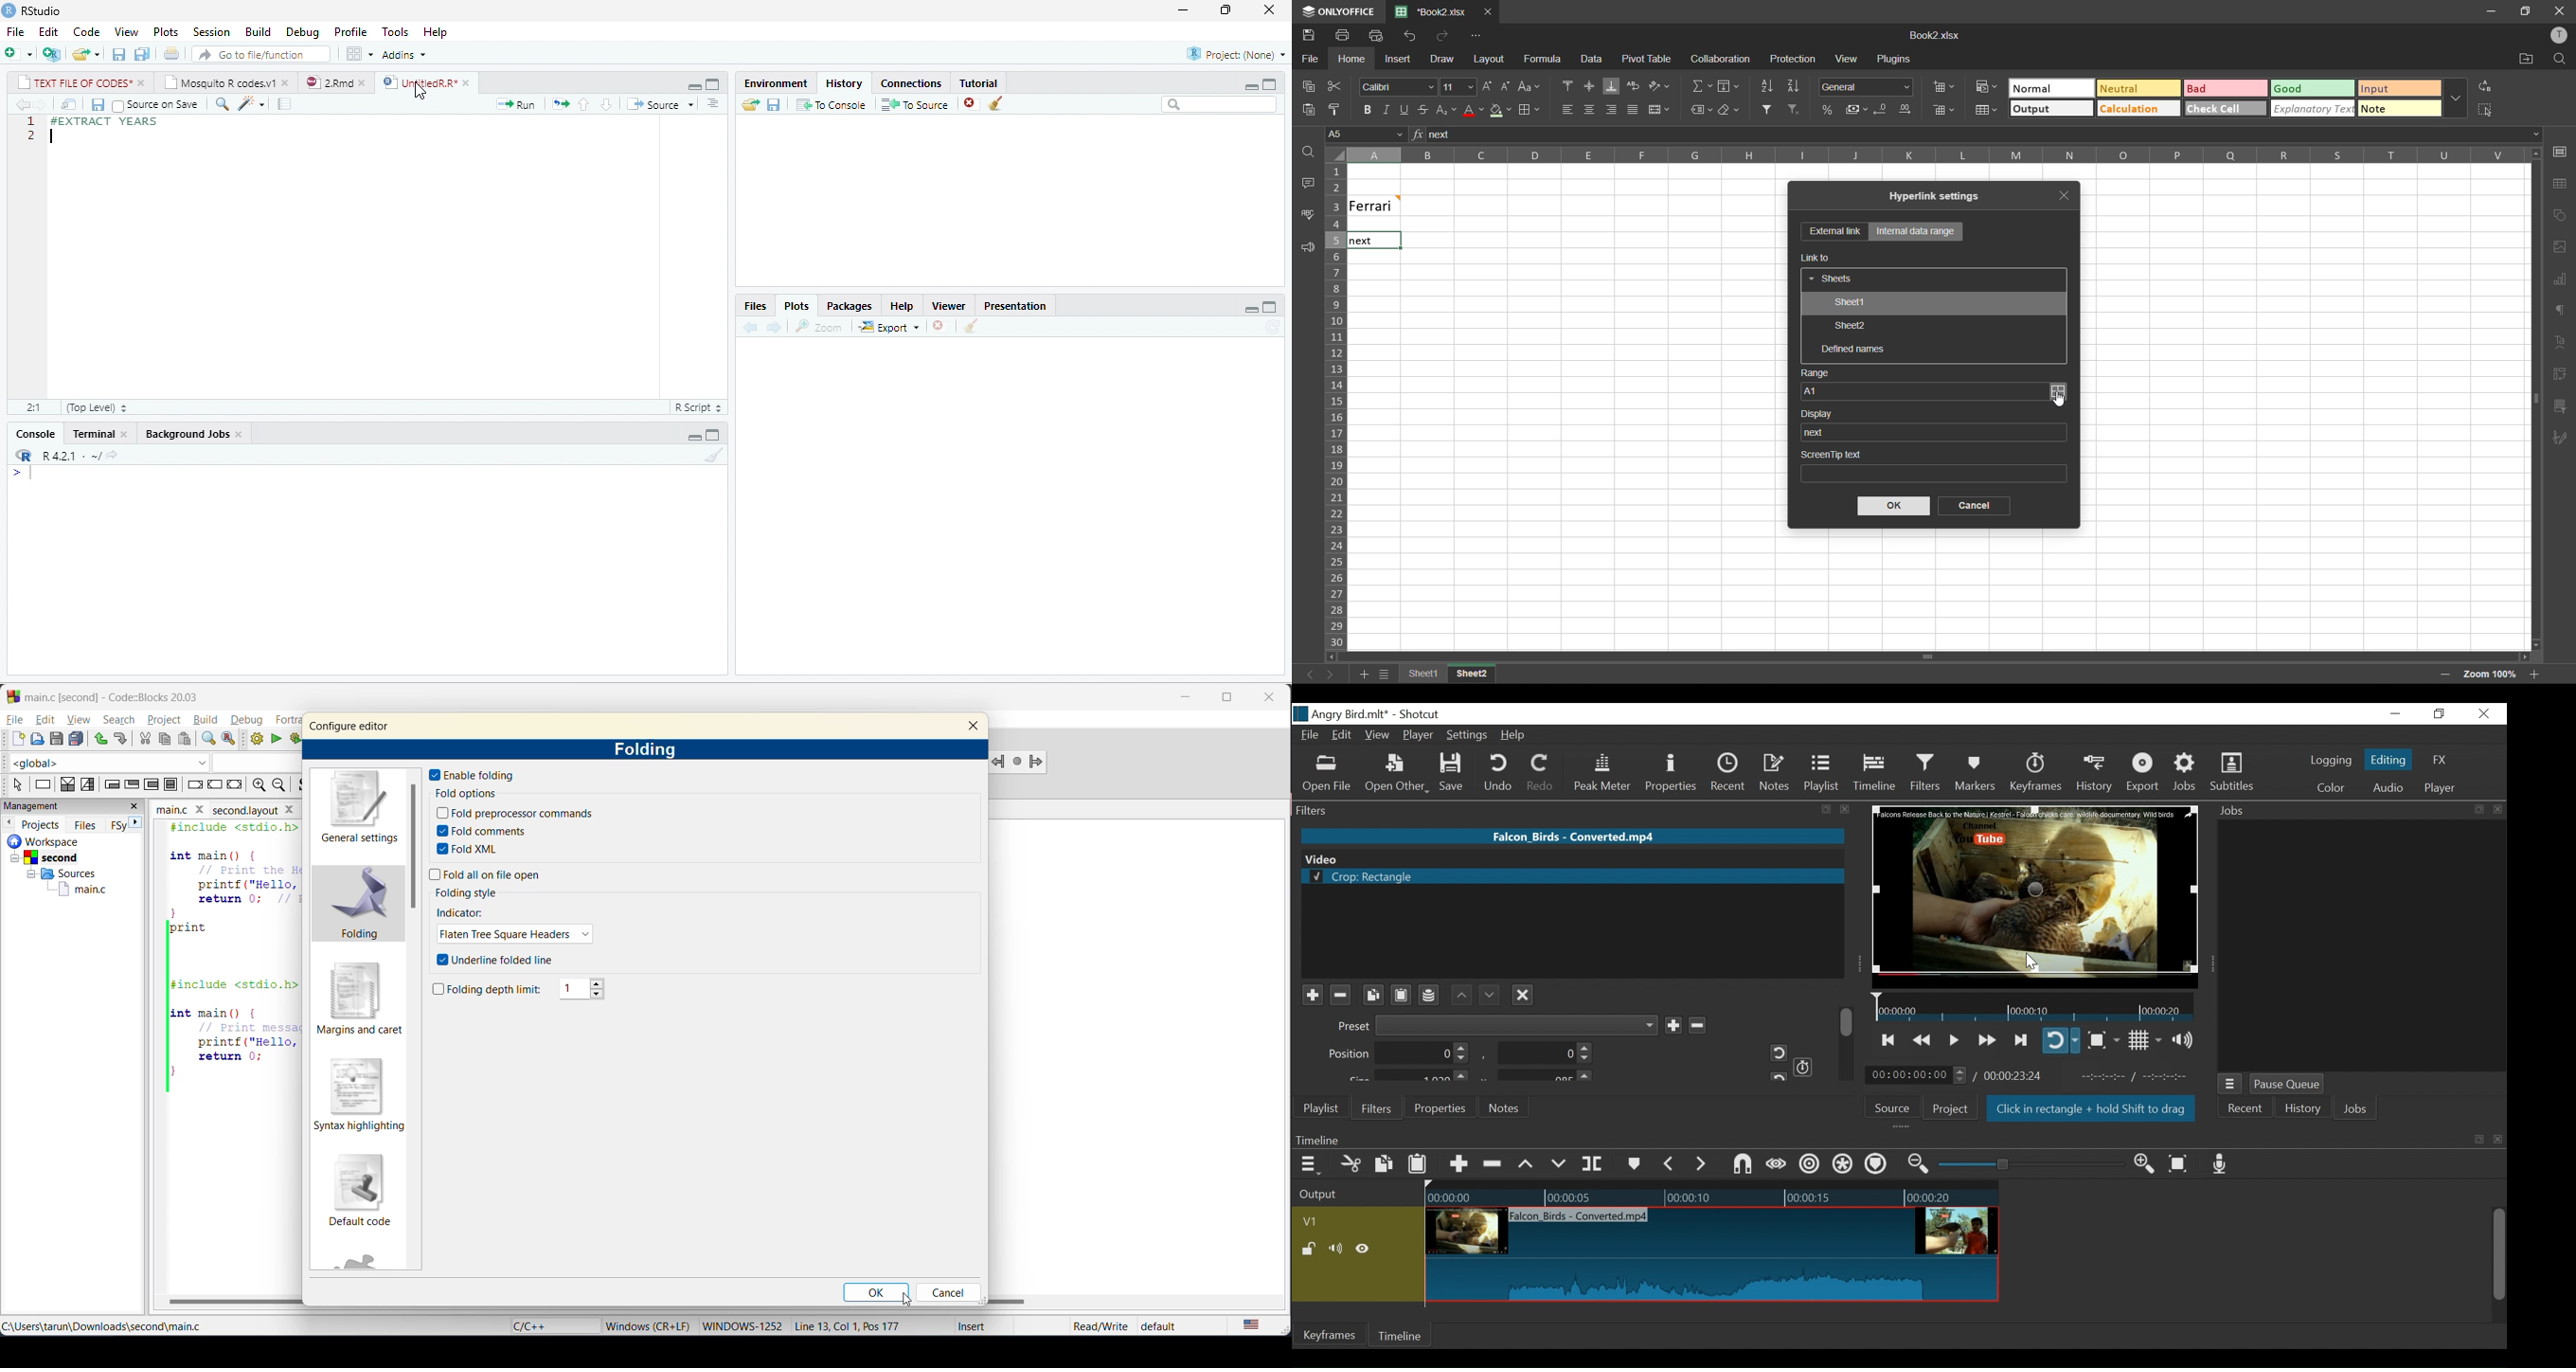 This screenshot has height=1372, width=2576. I want to click on zoom out, so click(2445, 678).